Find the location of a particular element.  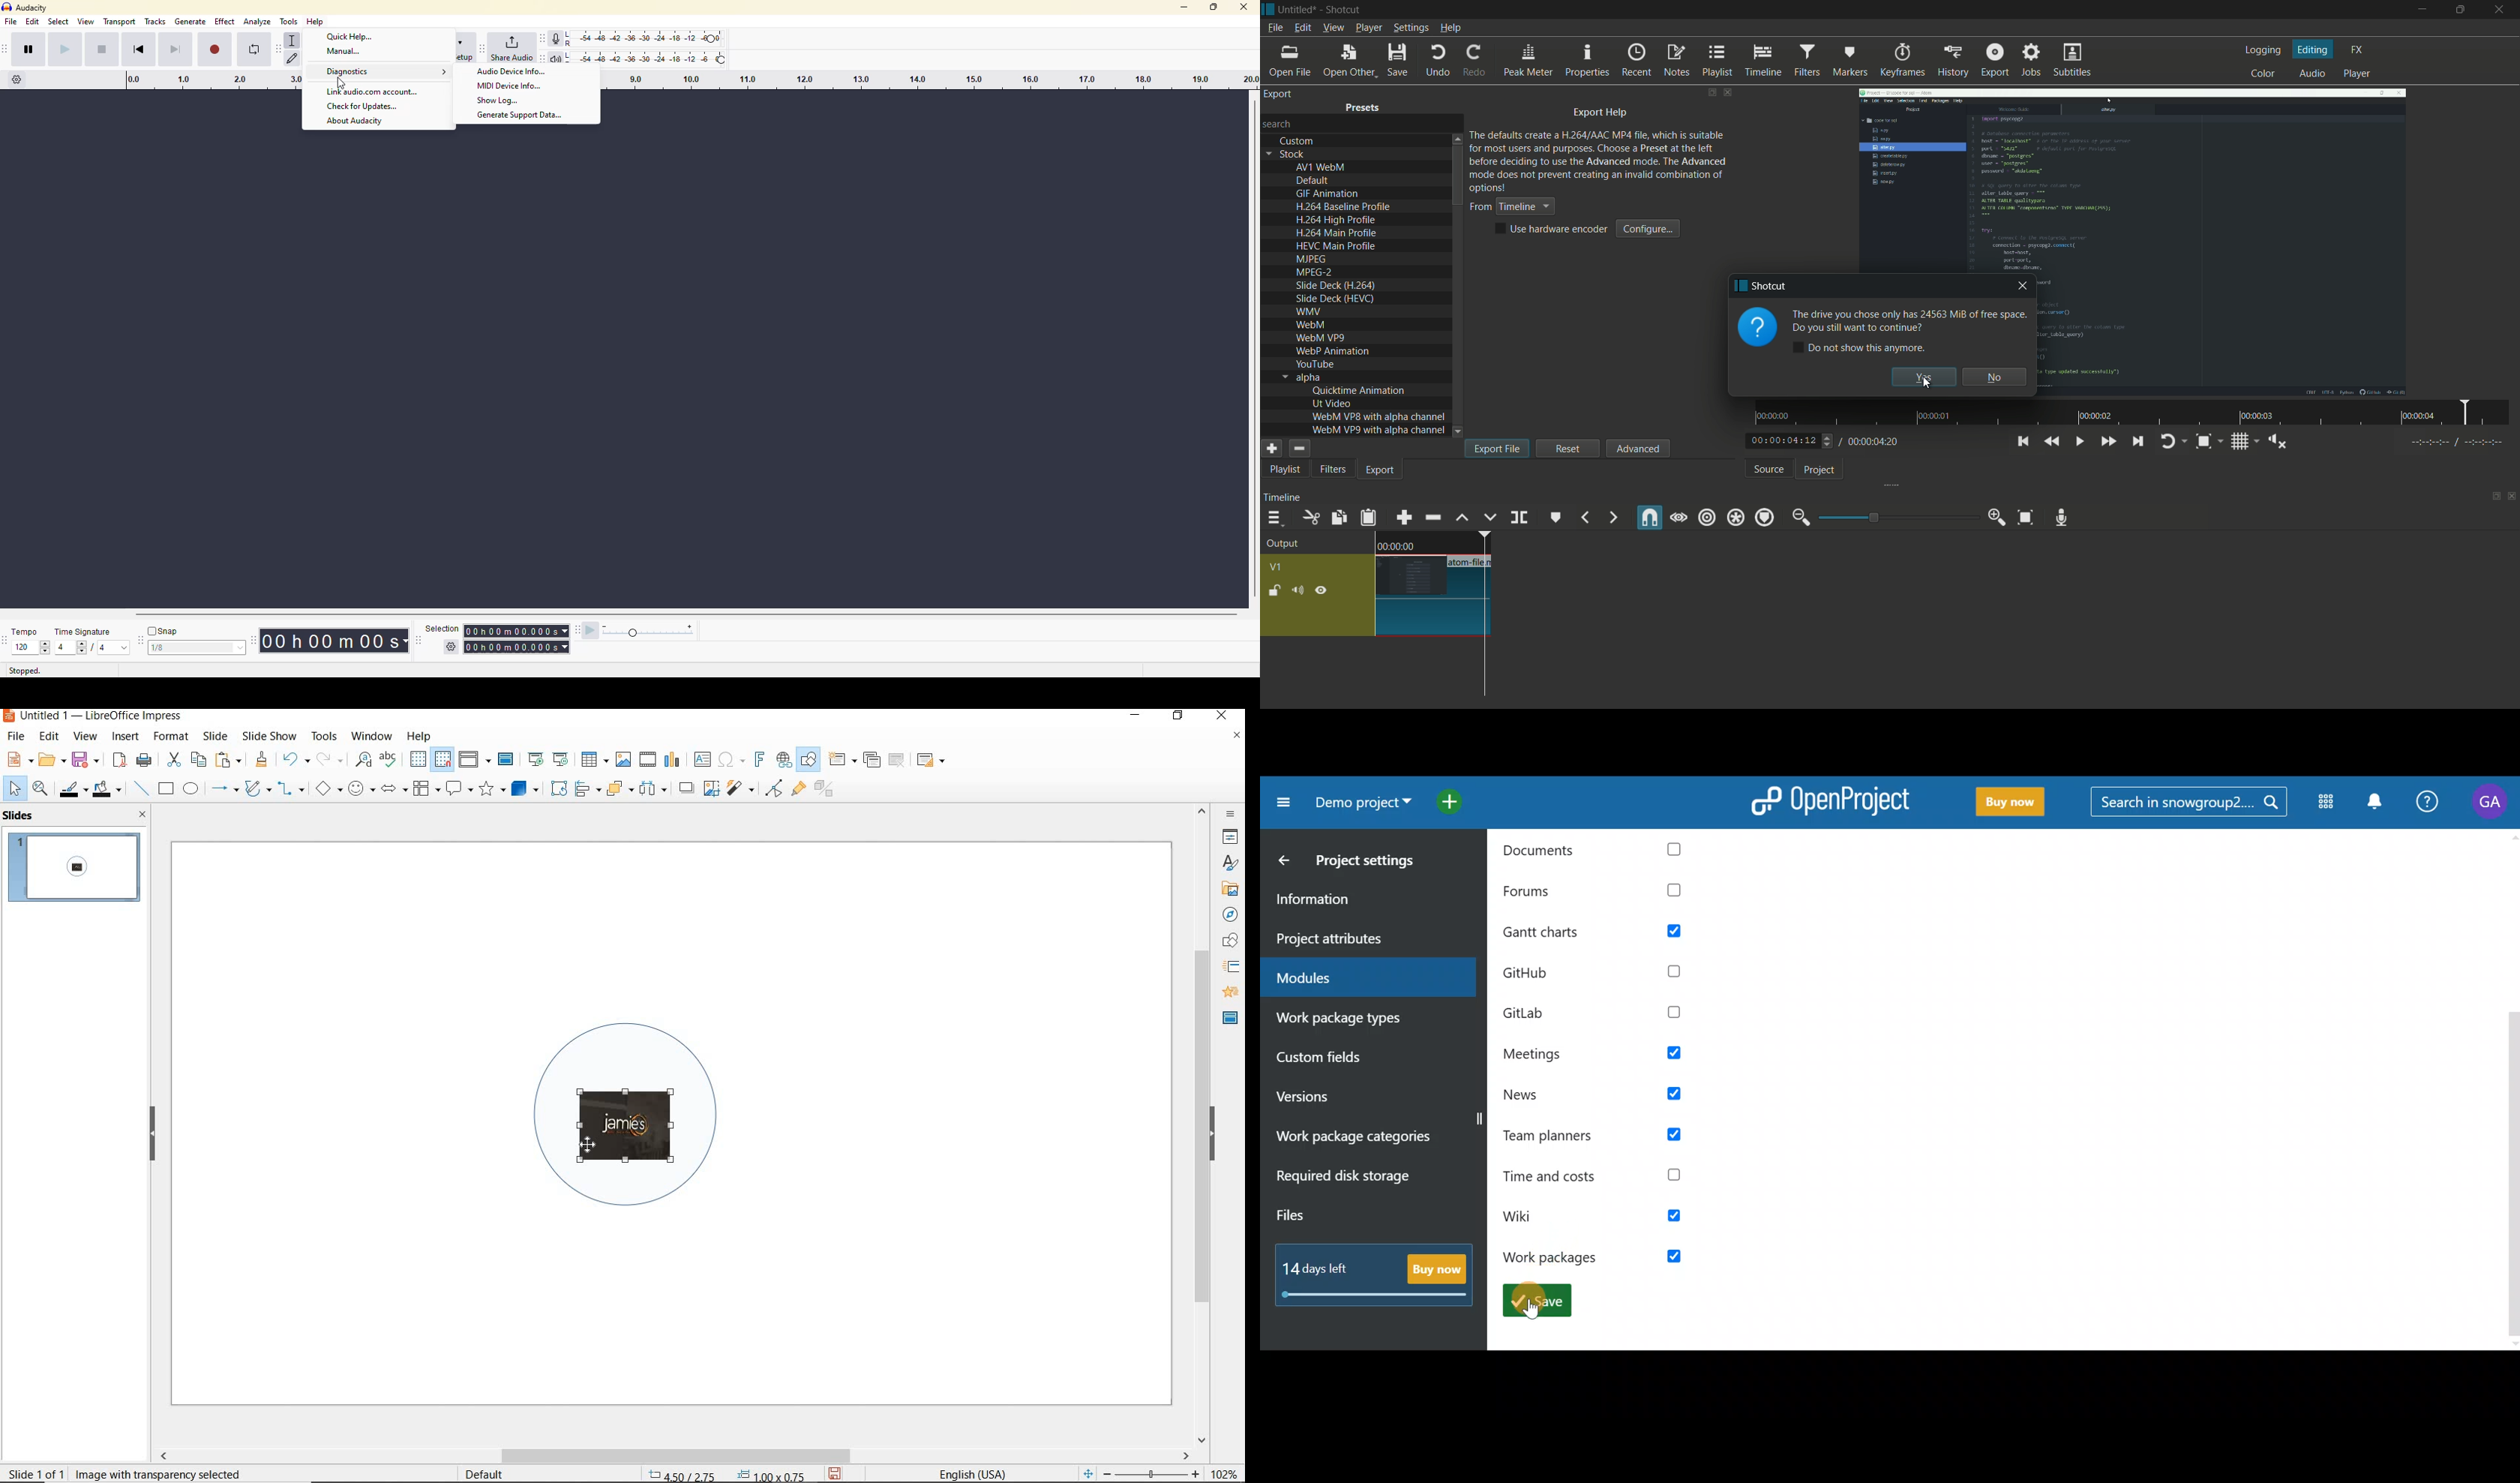

time is located at coordinates (518, 637).